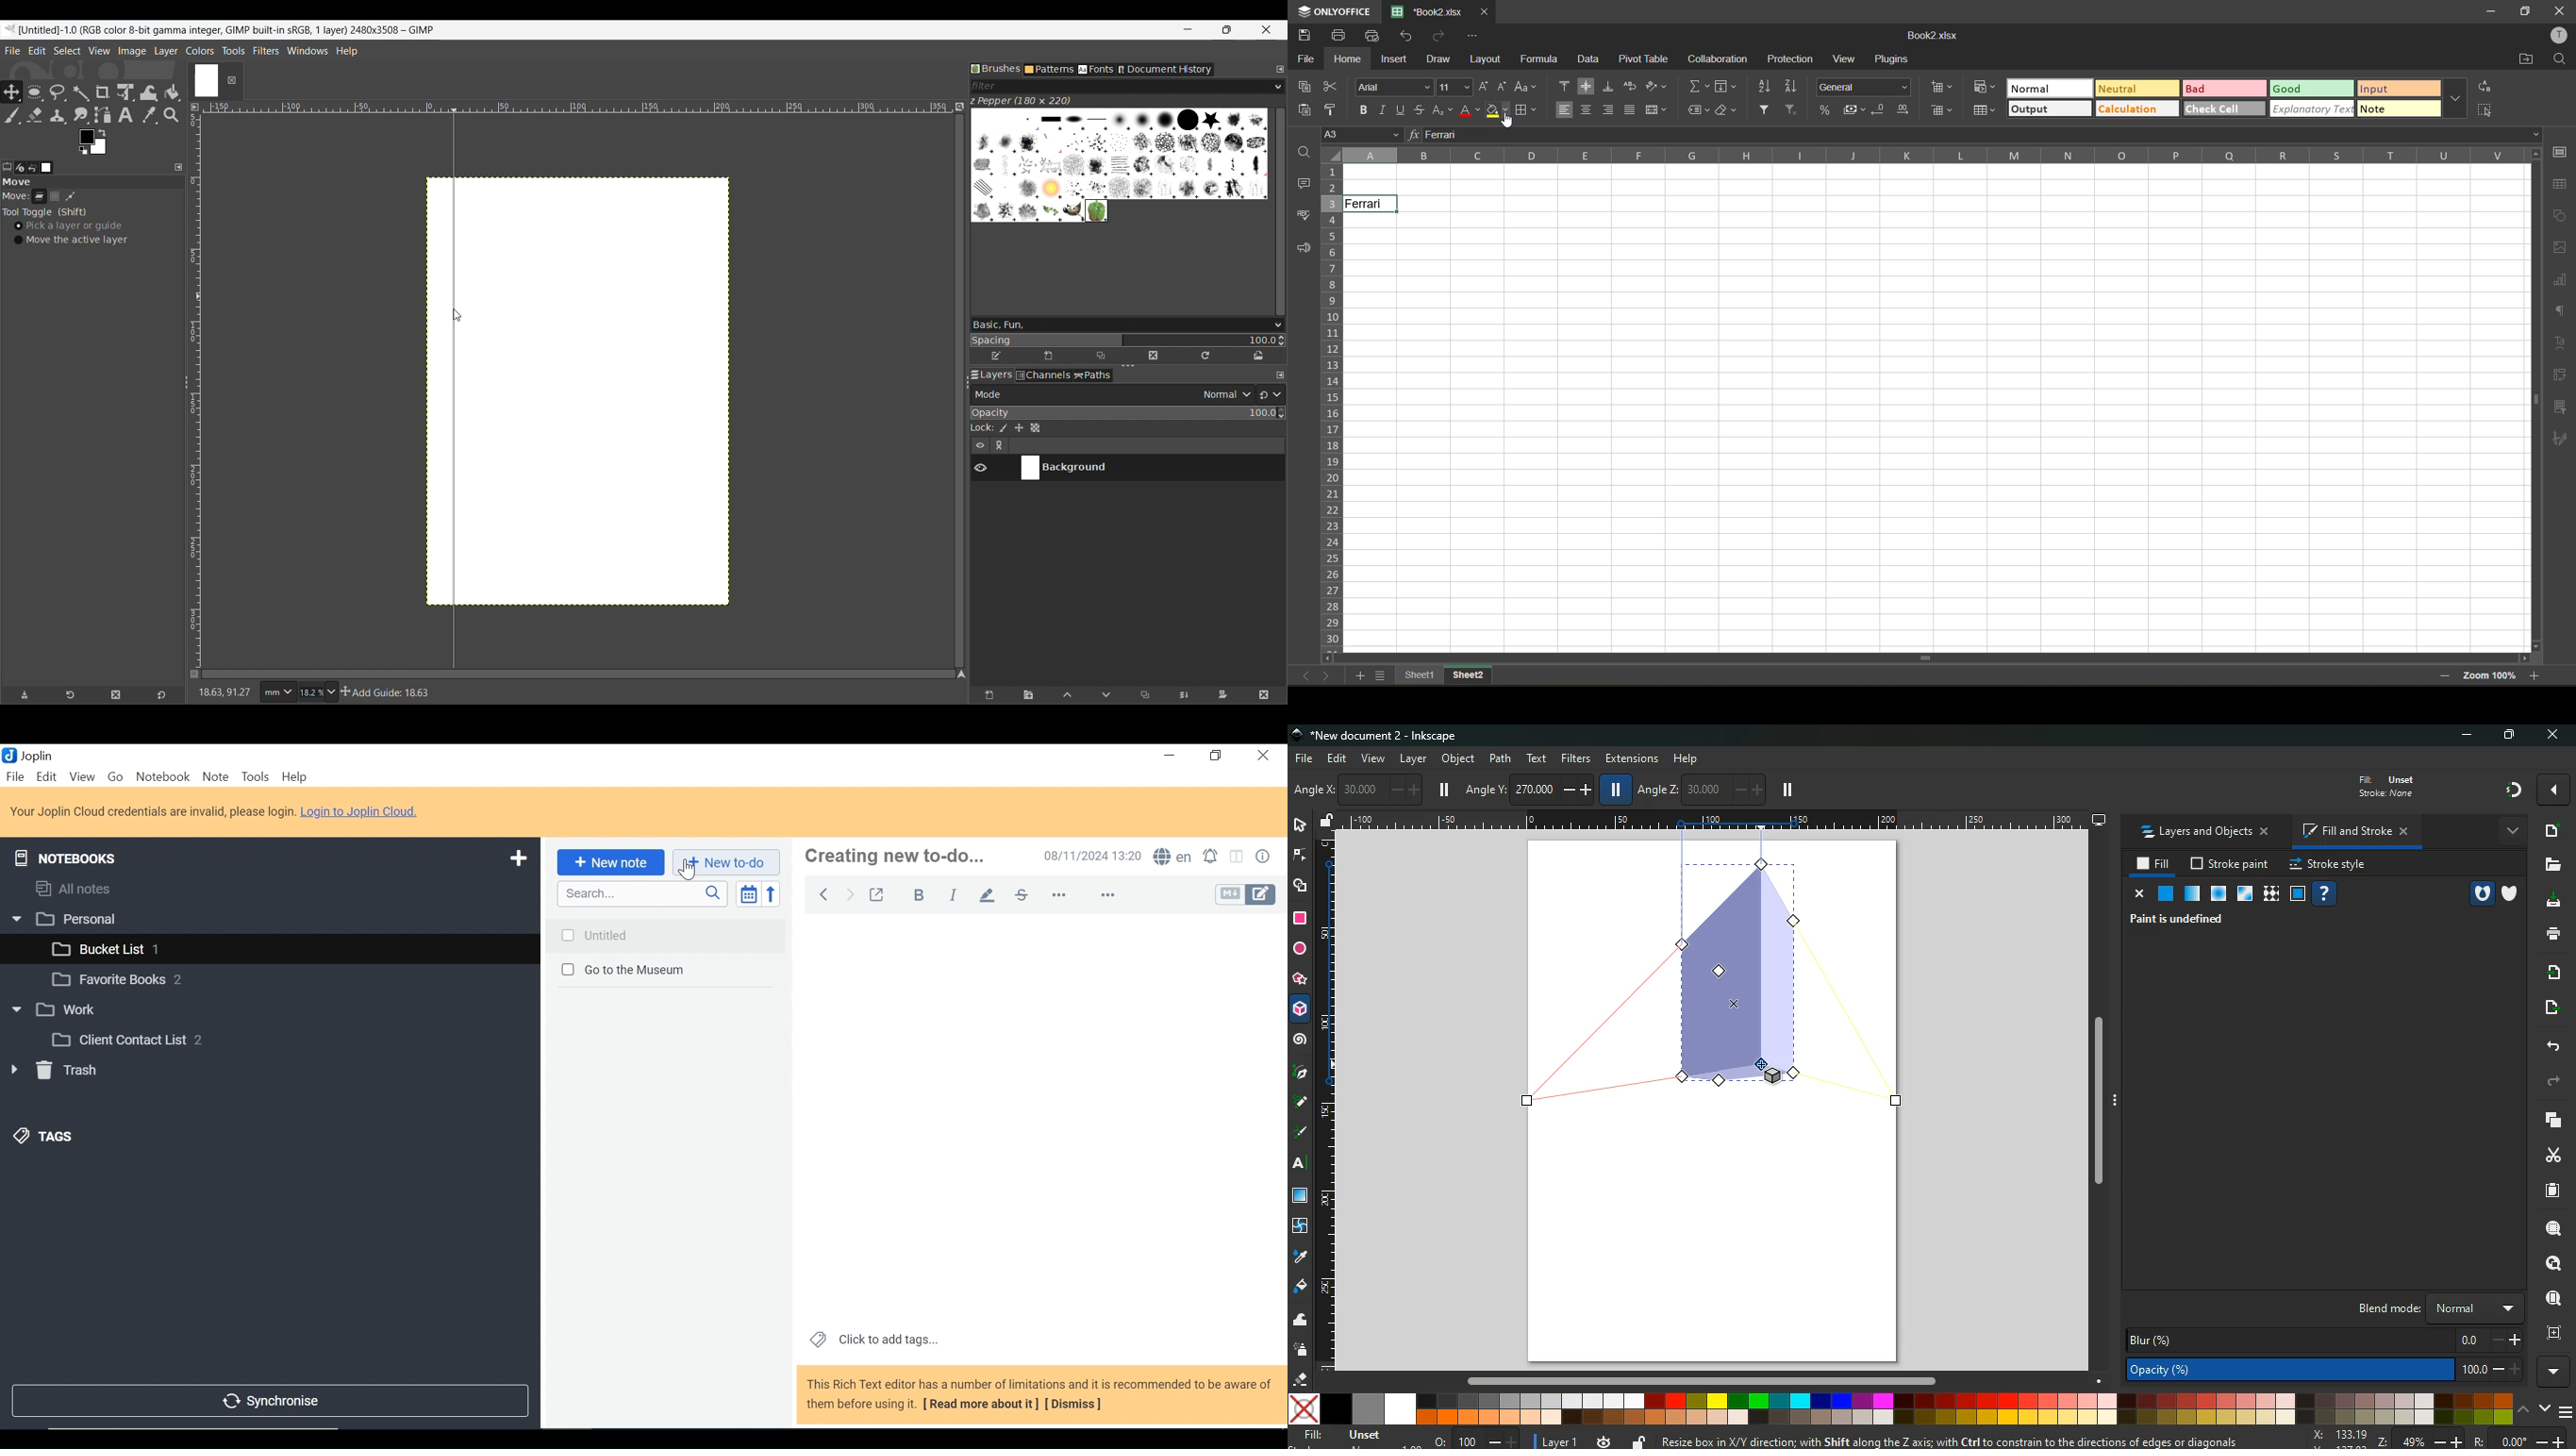 This screenshot has width=2576, height=1456. Describe the element at coordinates (1021, 894) in the screenshot. I see `Strikethrough` at that location.